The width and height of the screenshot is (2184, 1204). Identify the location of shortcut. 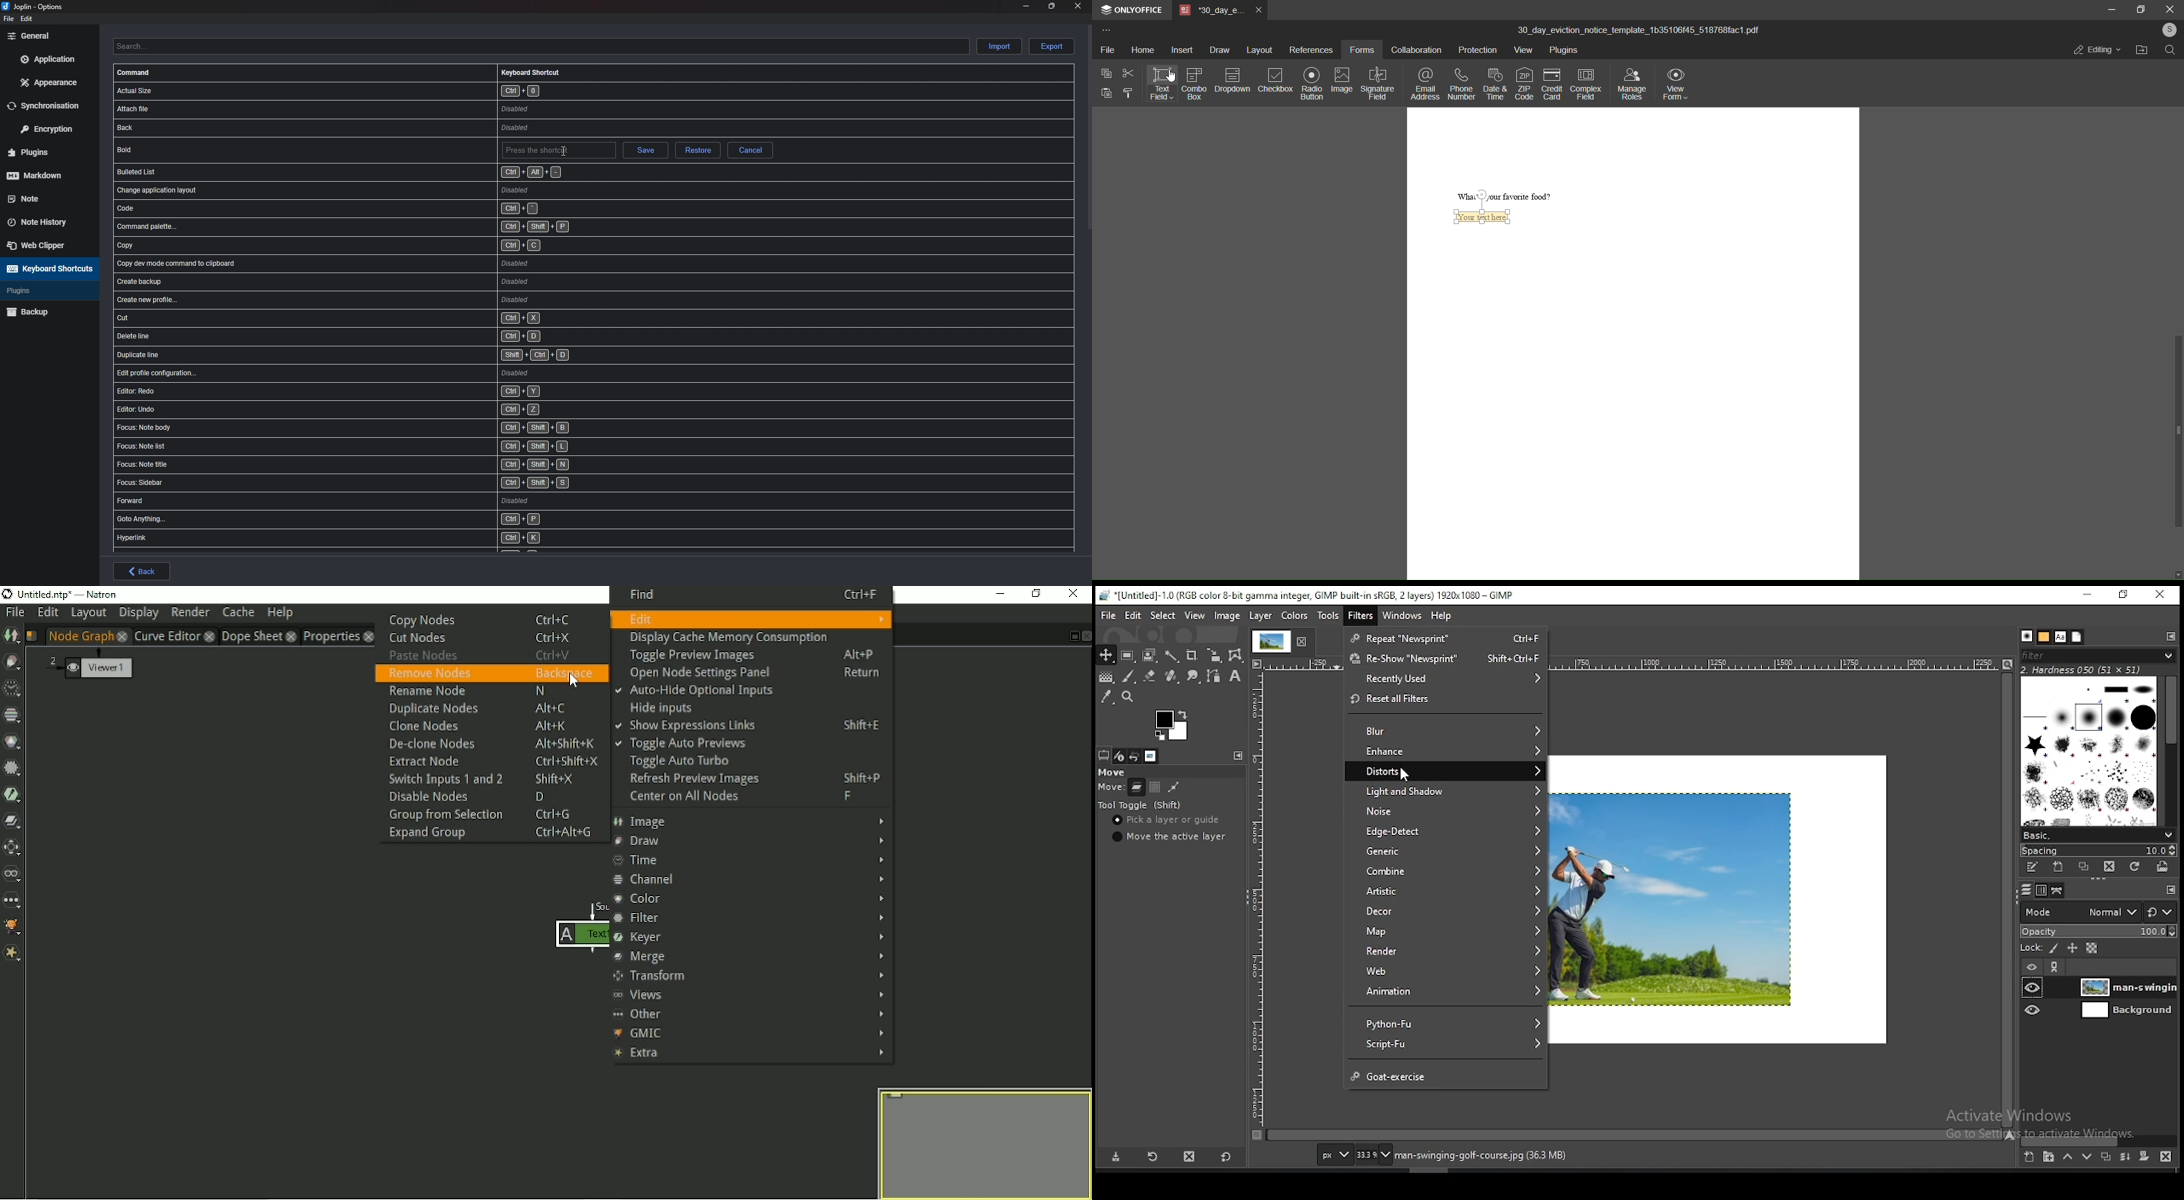
(376, 109).